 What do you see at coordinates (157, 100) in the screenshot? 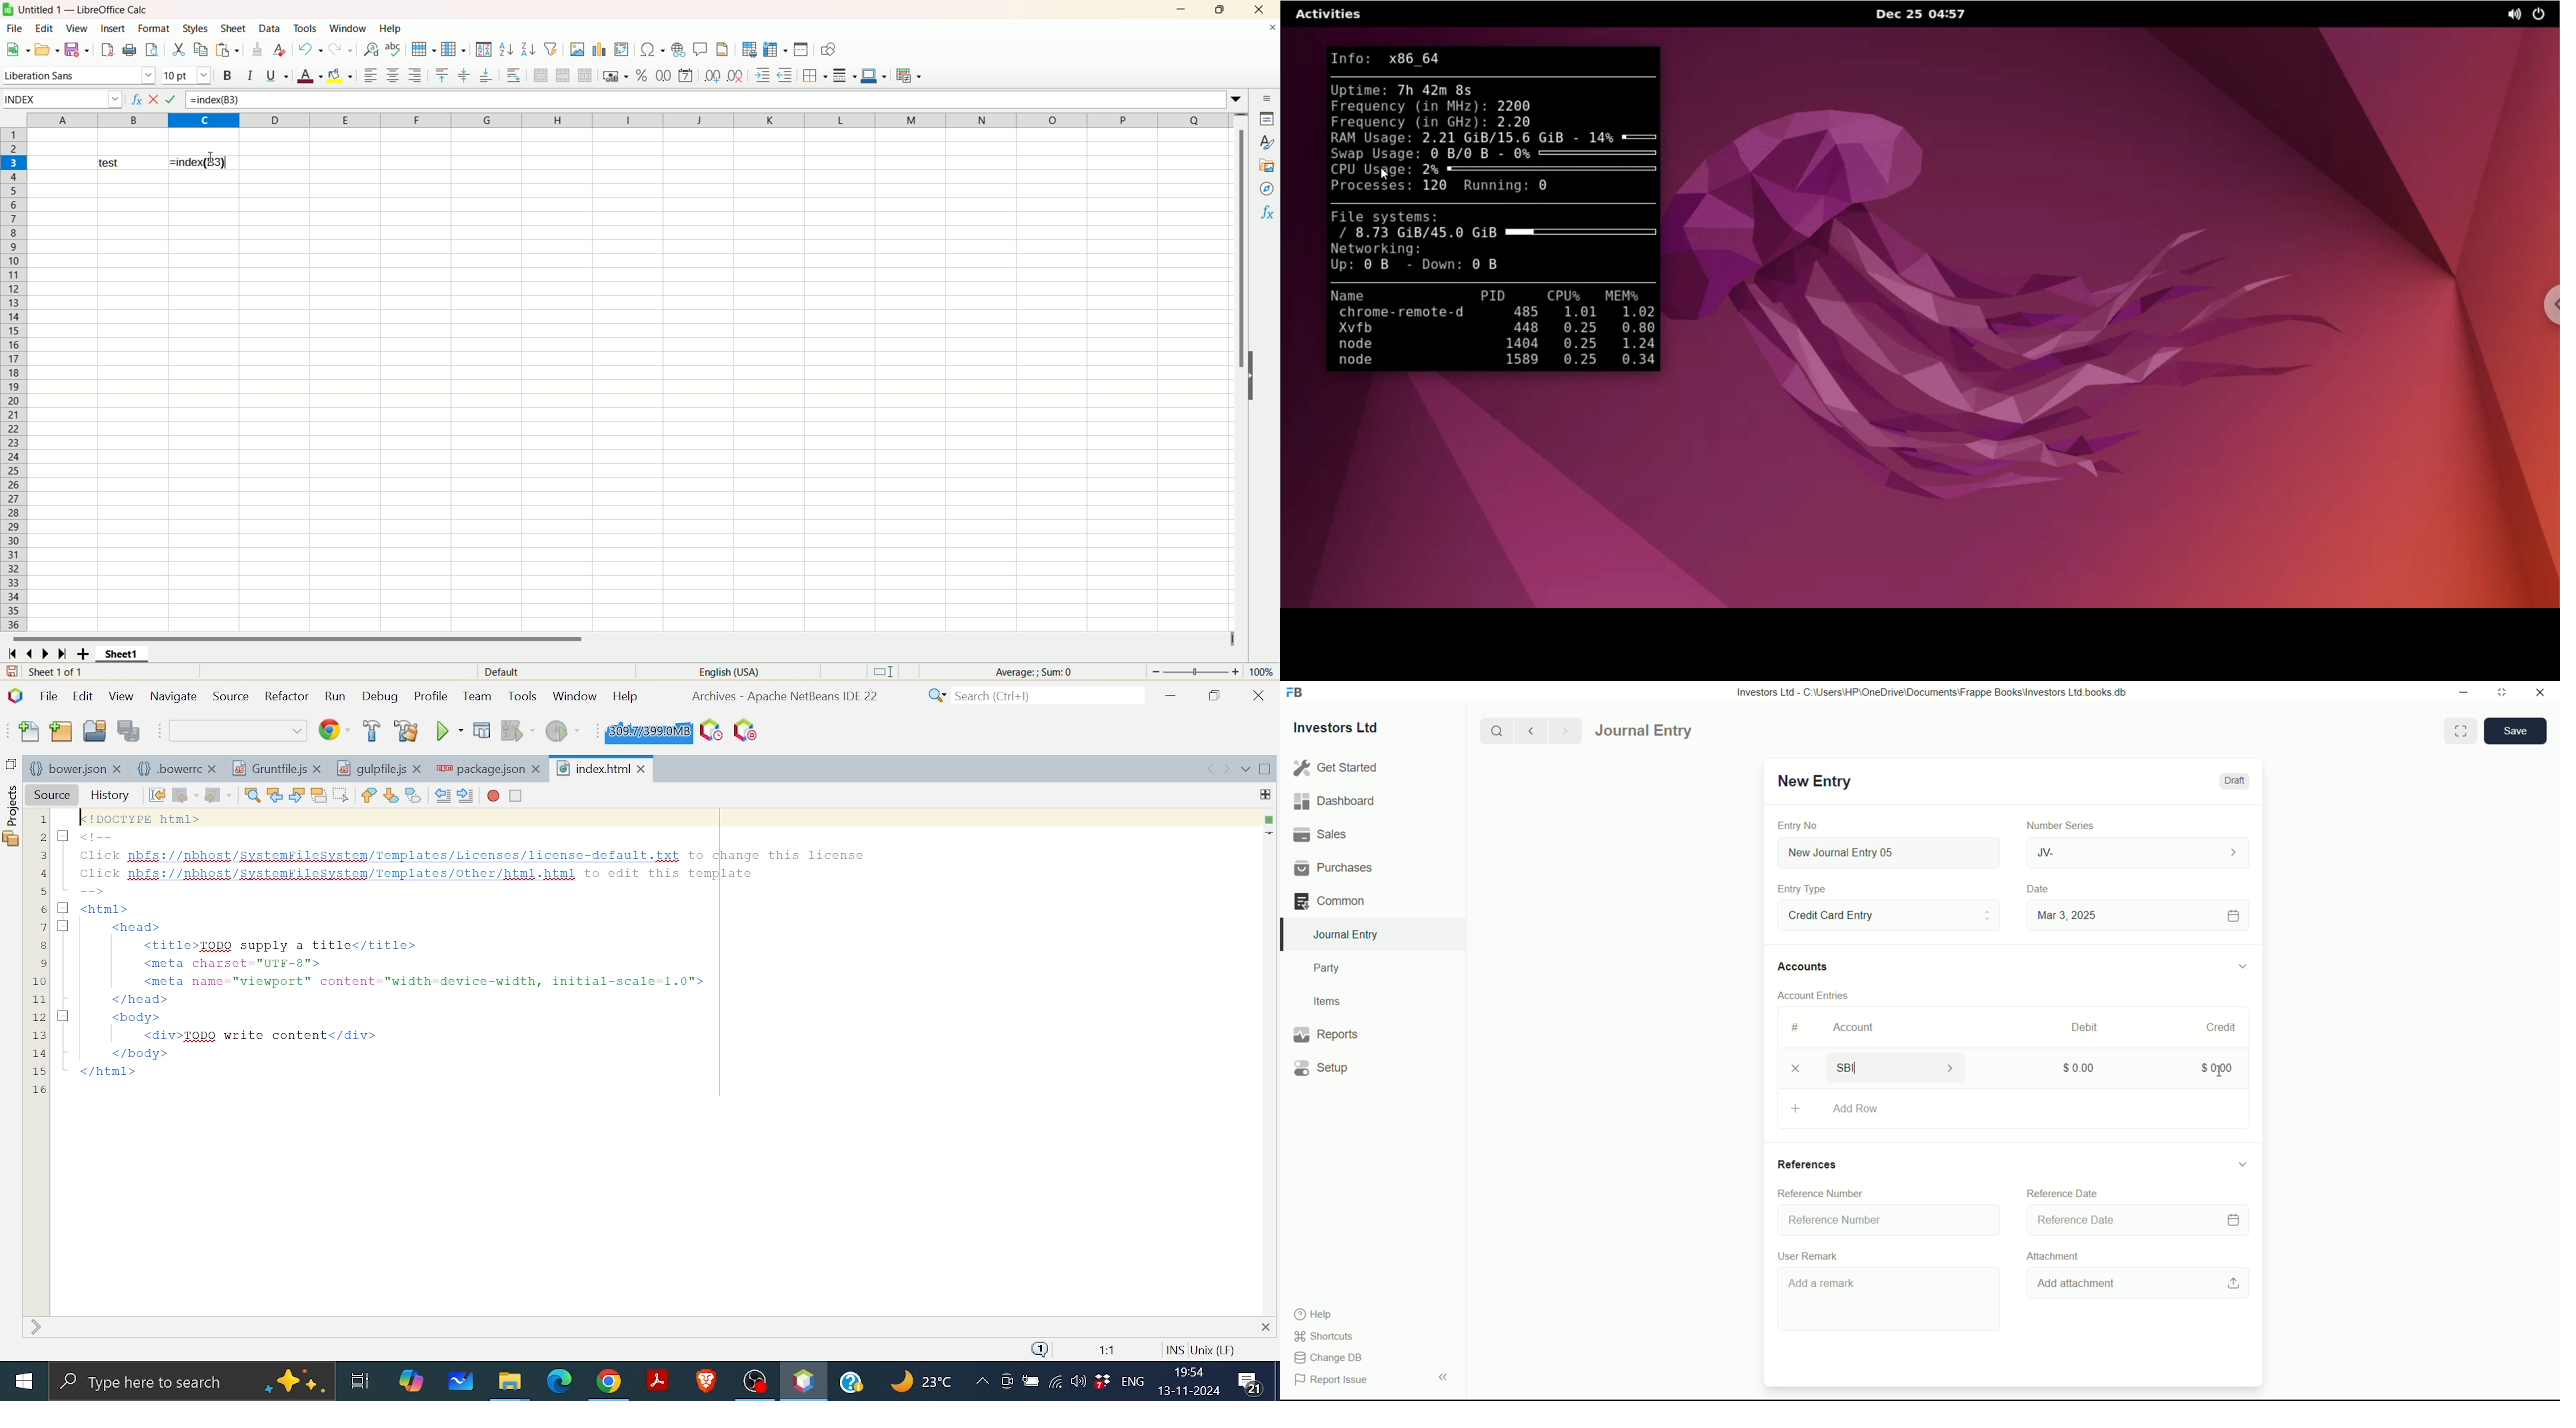
I see `select function` at bounding box center [157, 100].